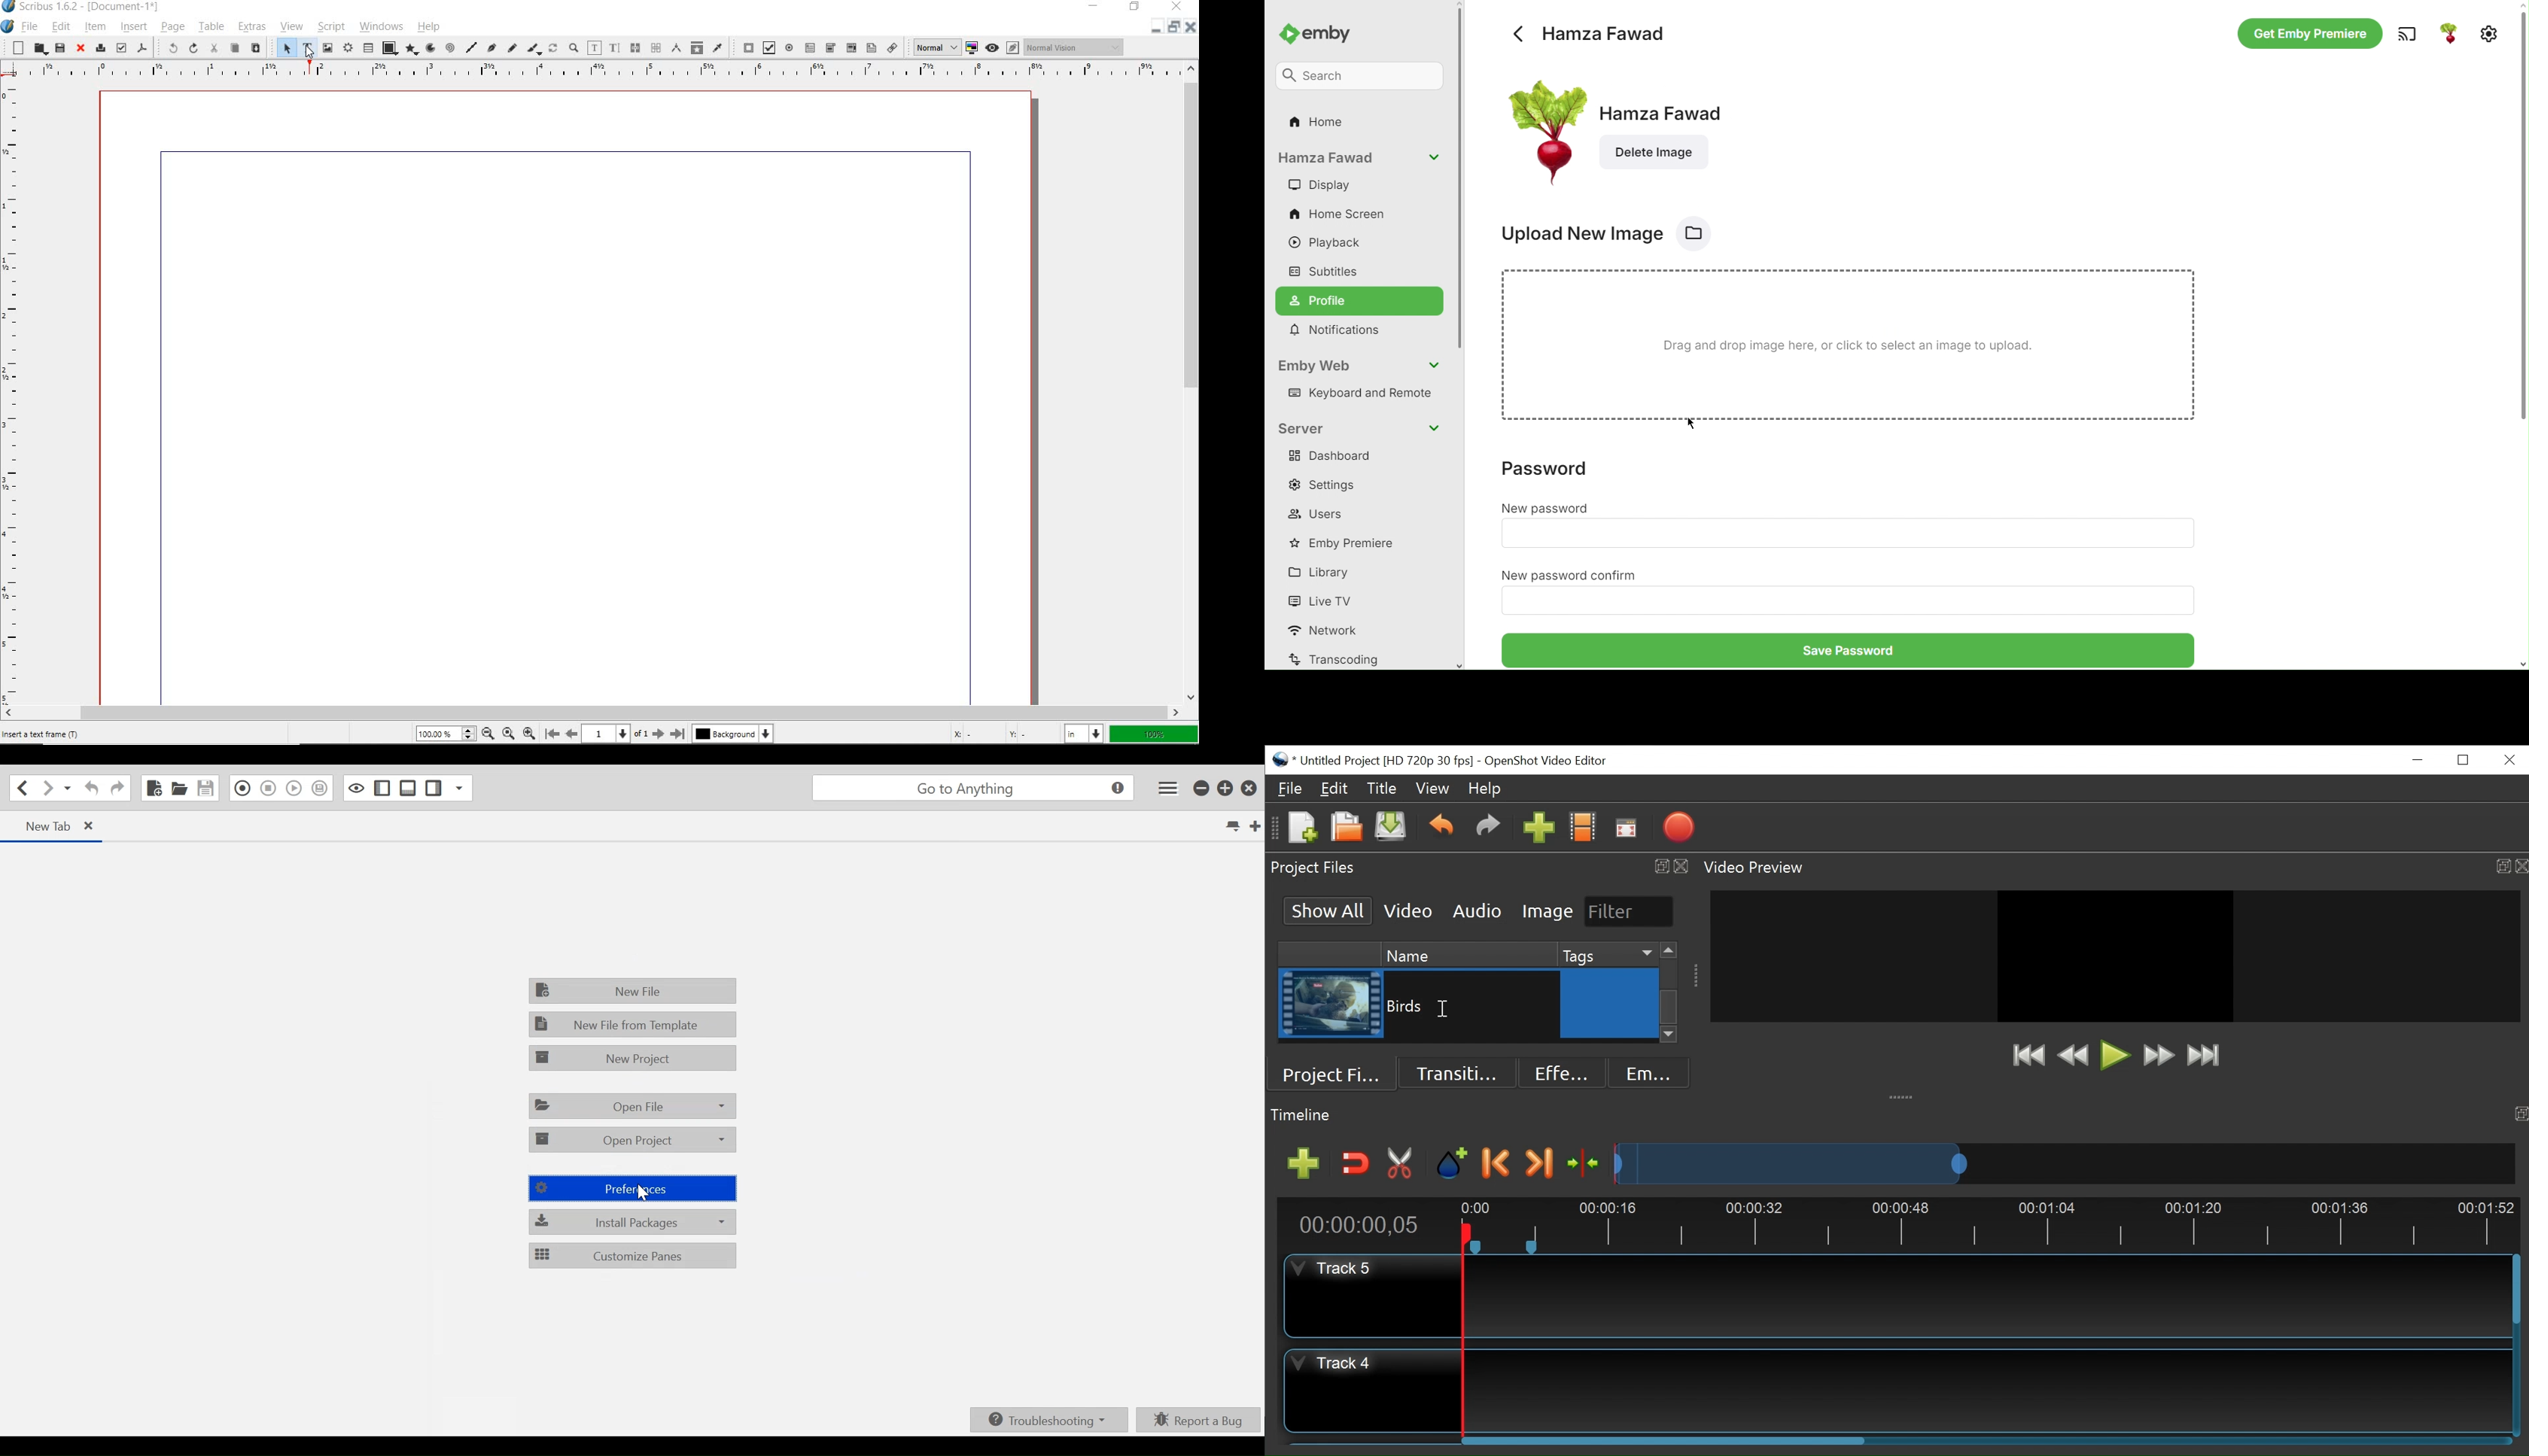 This screenshot has width=2548, height=1456. What do you see at coordinates (211, 28) in the screenshot?
I see `table` at bounding box center [211, 28].